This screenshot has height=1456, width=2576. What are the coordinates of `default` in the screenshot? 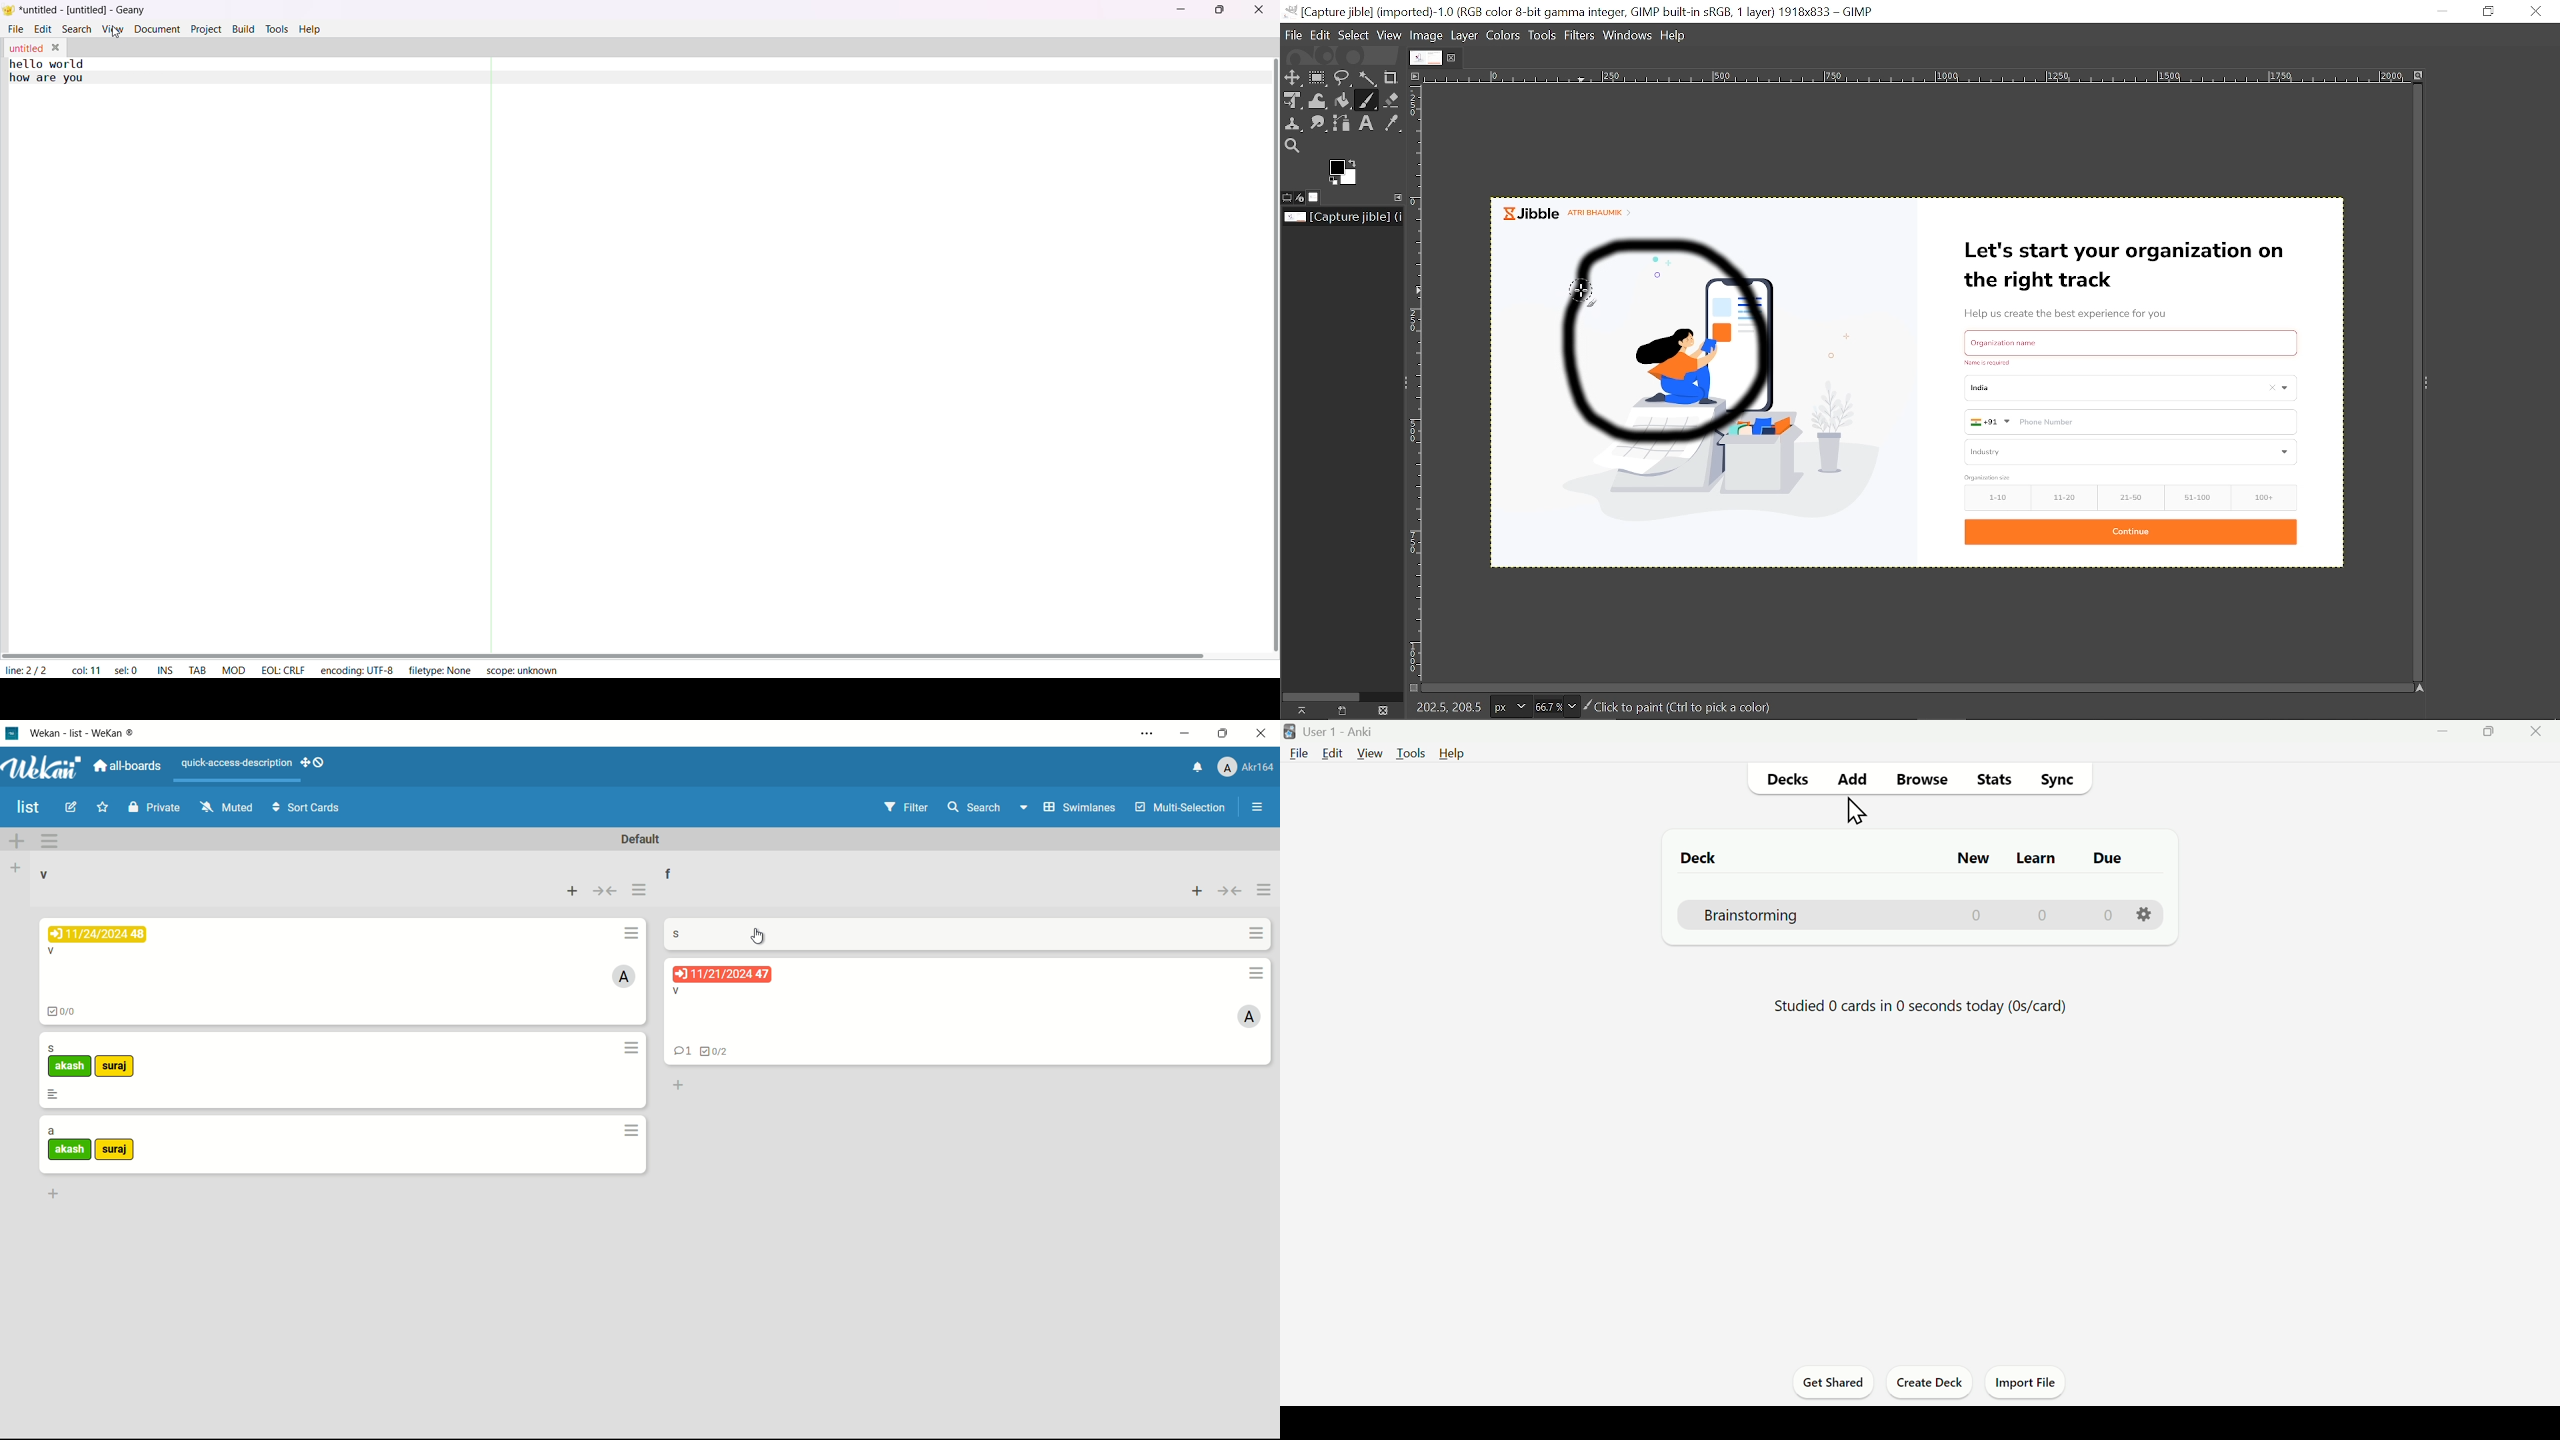 It's located at (642, 840).